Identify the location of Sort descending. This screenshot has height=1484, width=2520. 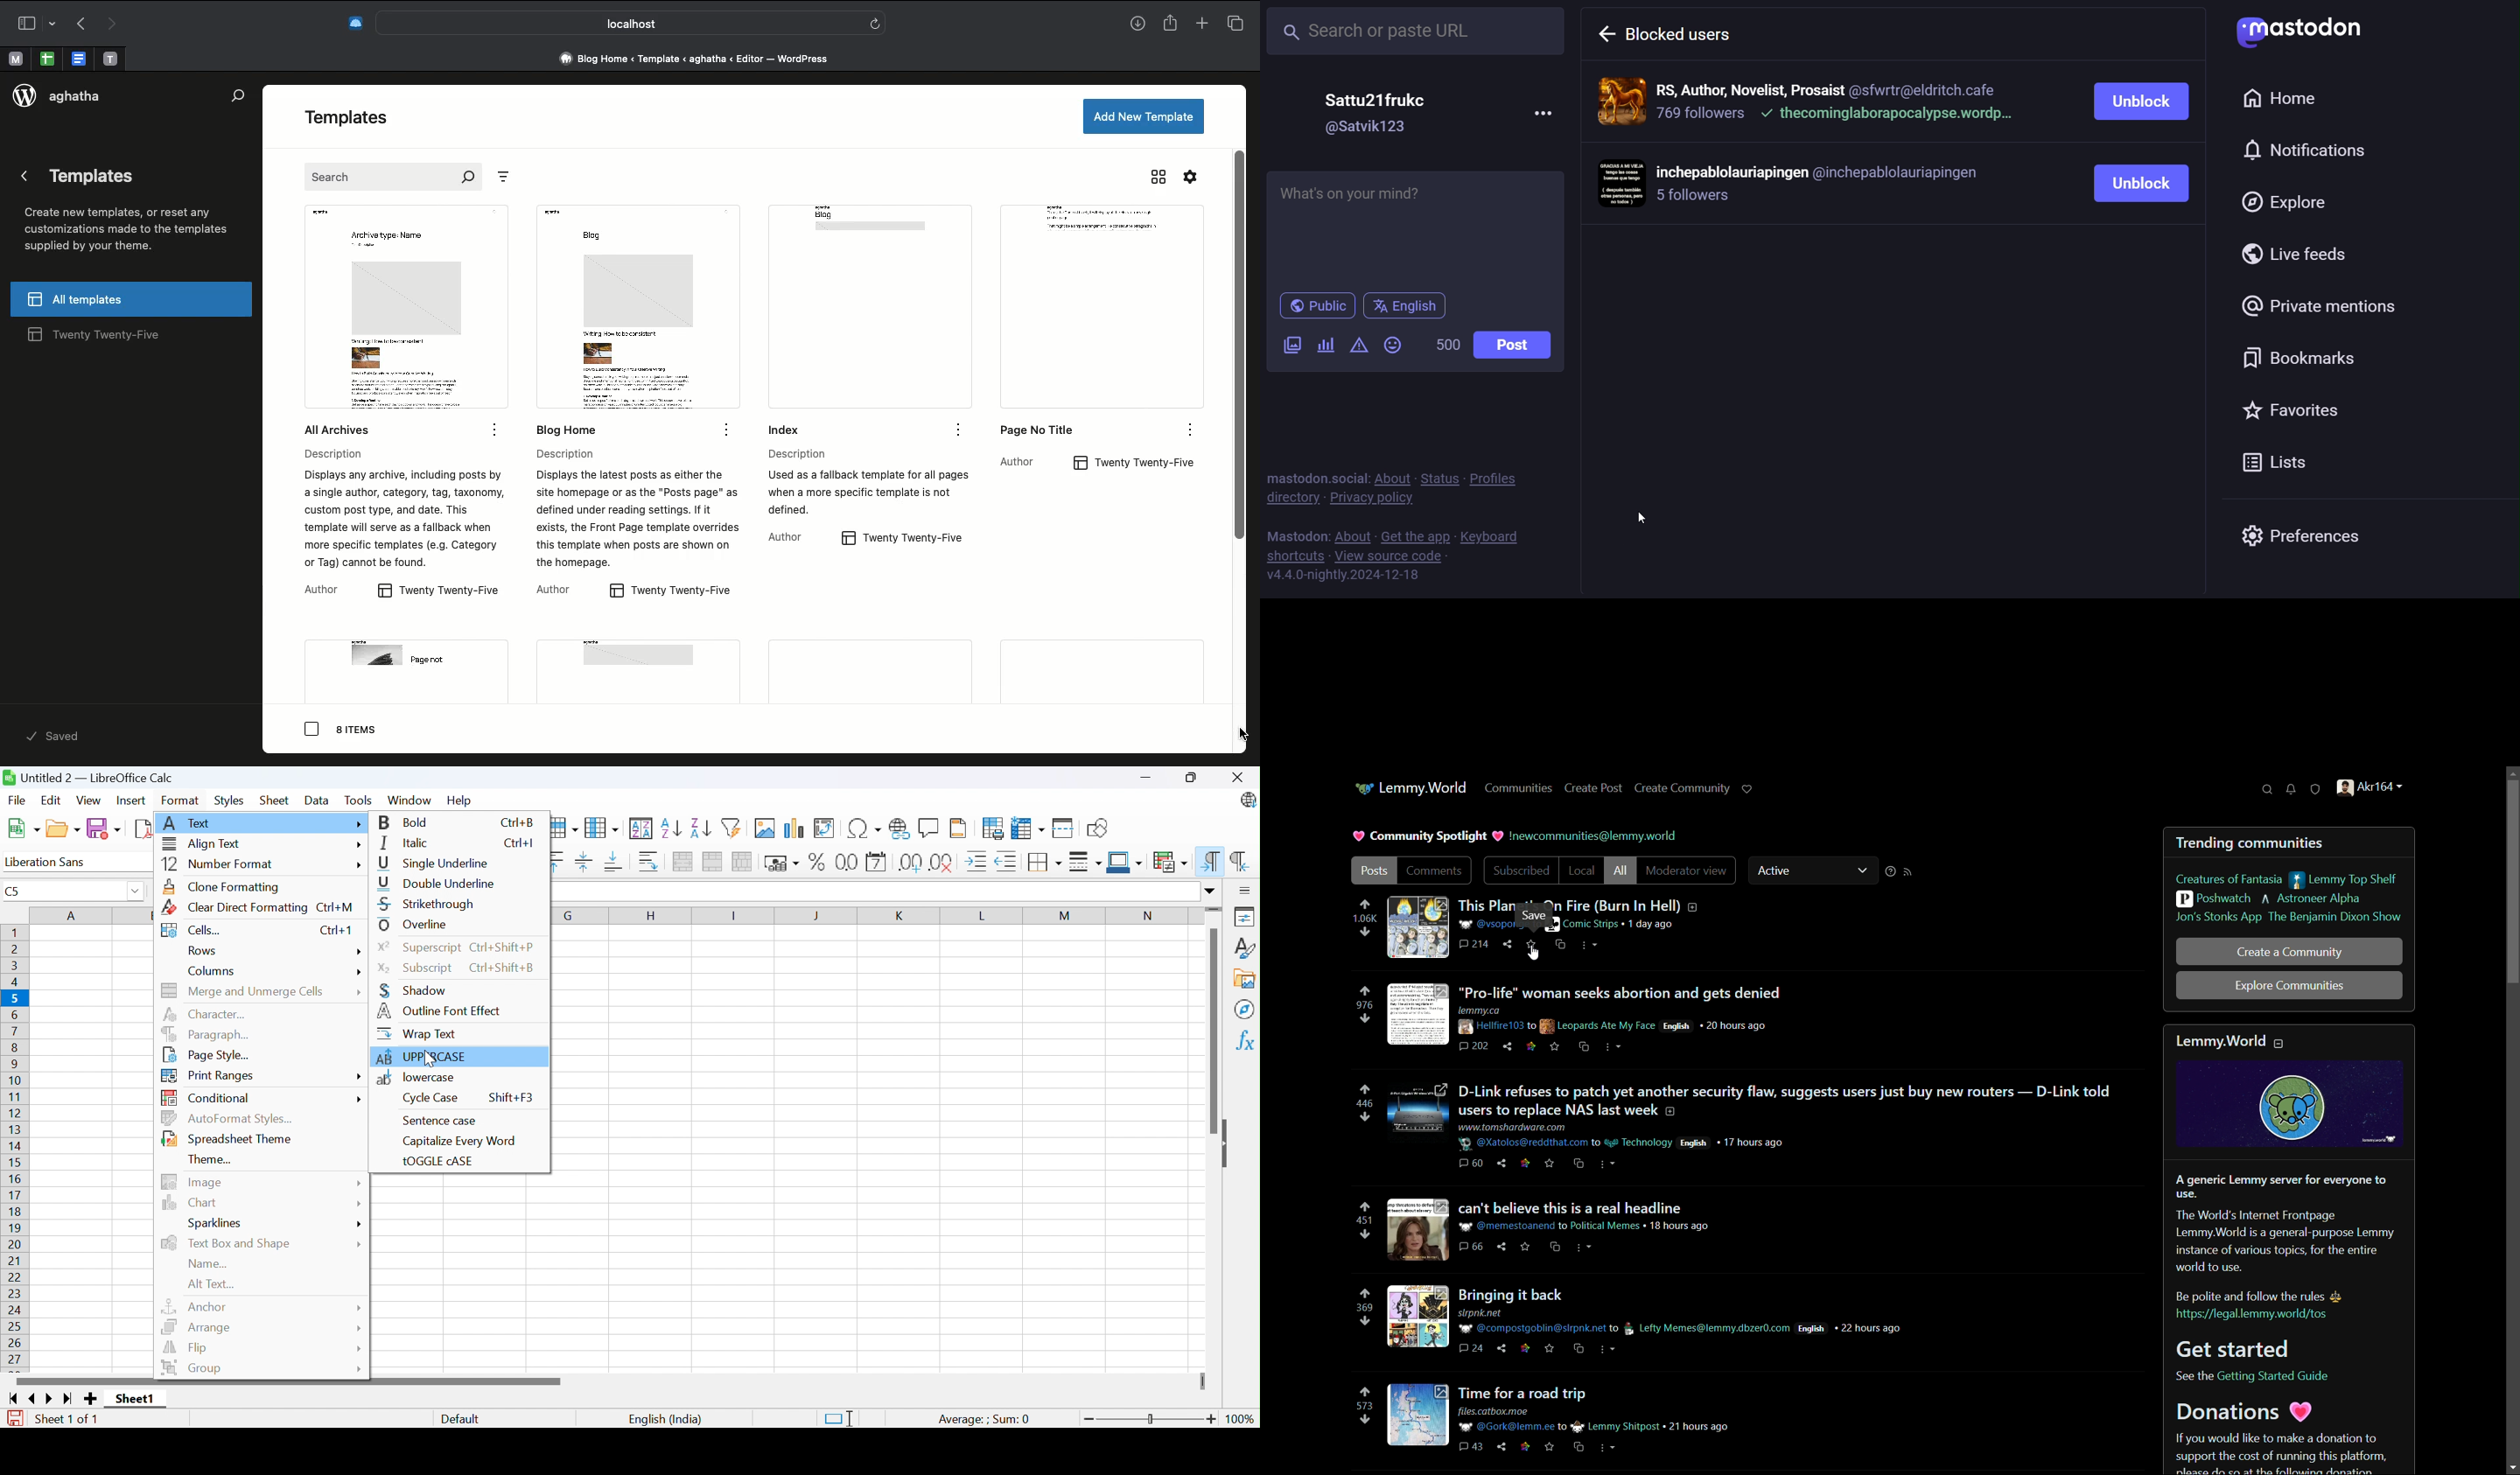
(700, 828).